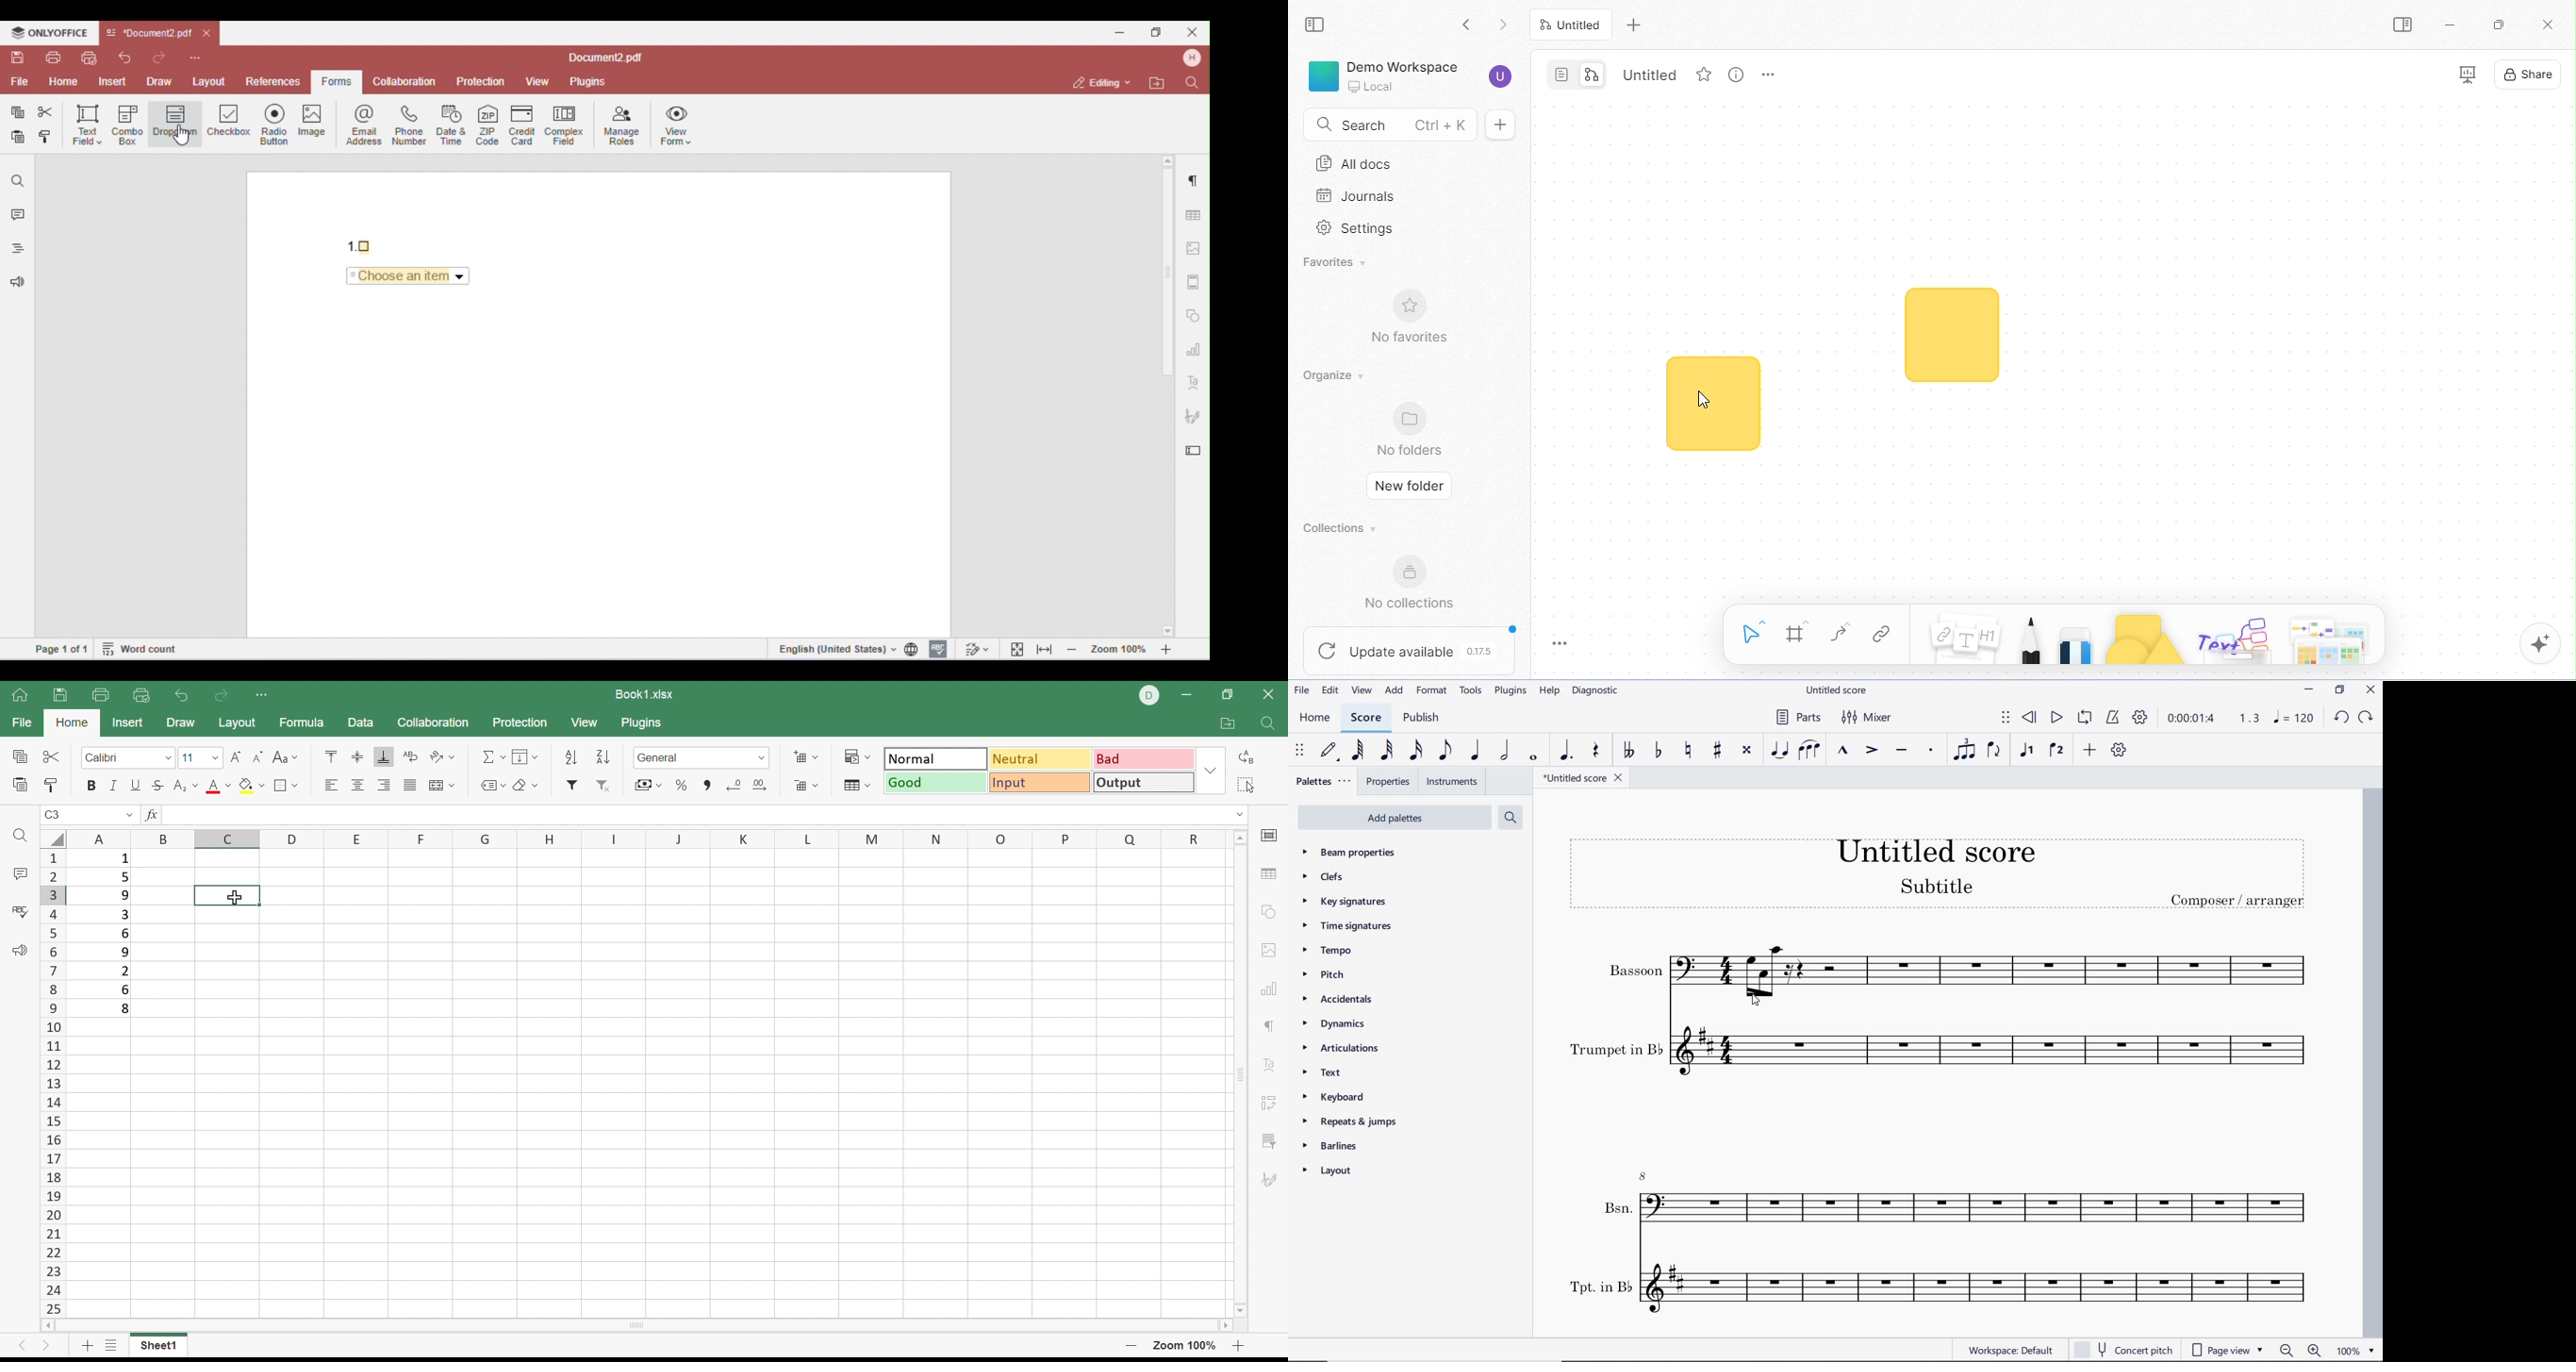 This screenshot has height=1372, width=2576. What do you see at coordinates (1690, 750) in the screenshot?
I see `toggle natural` at bounding box center [1690, 750].